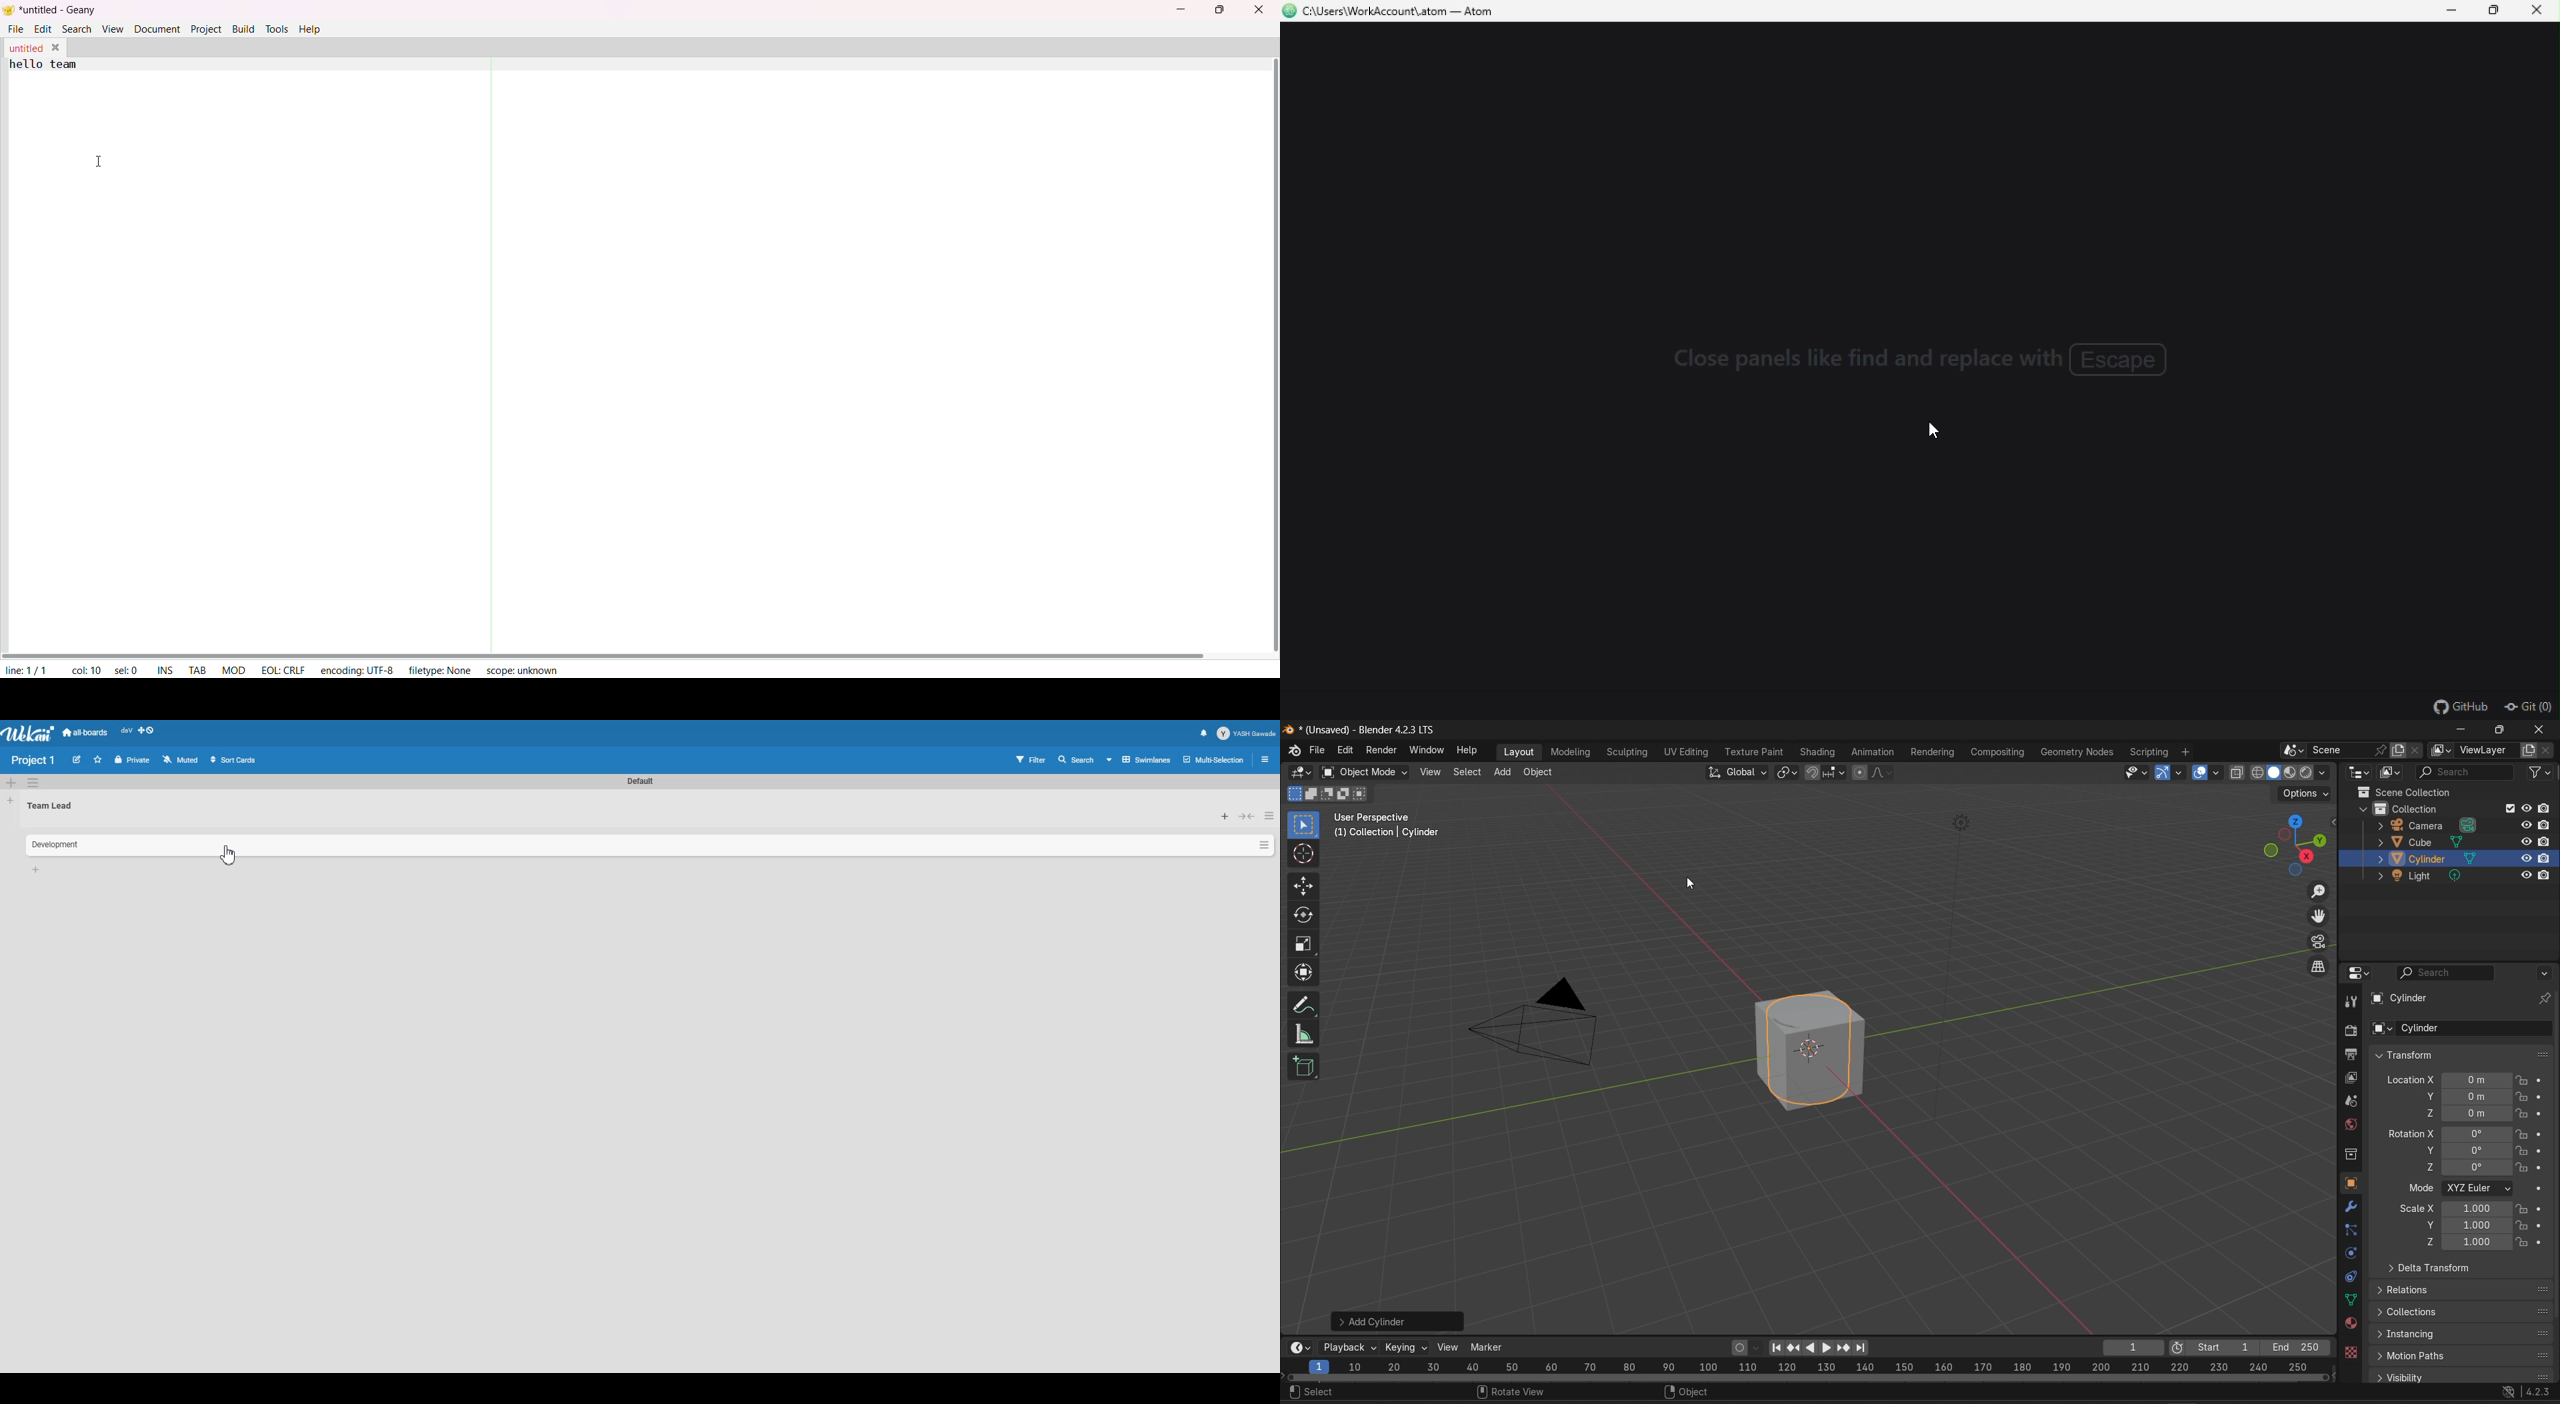  Describe the element at coordinates (1296, 772) in the screenshot. I see `editor type` at that location.